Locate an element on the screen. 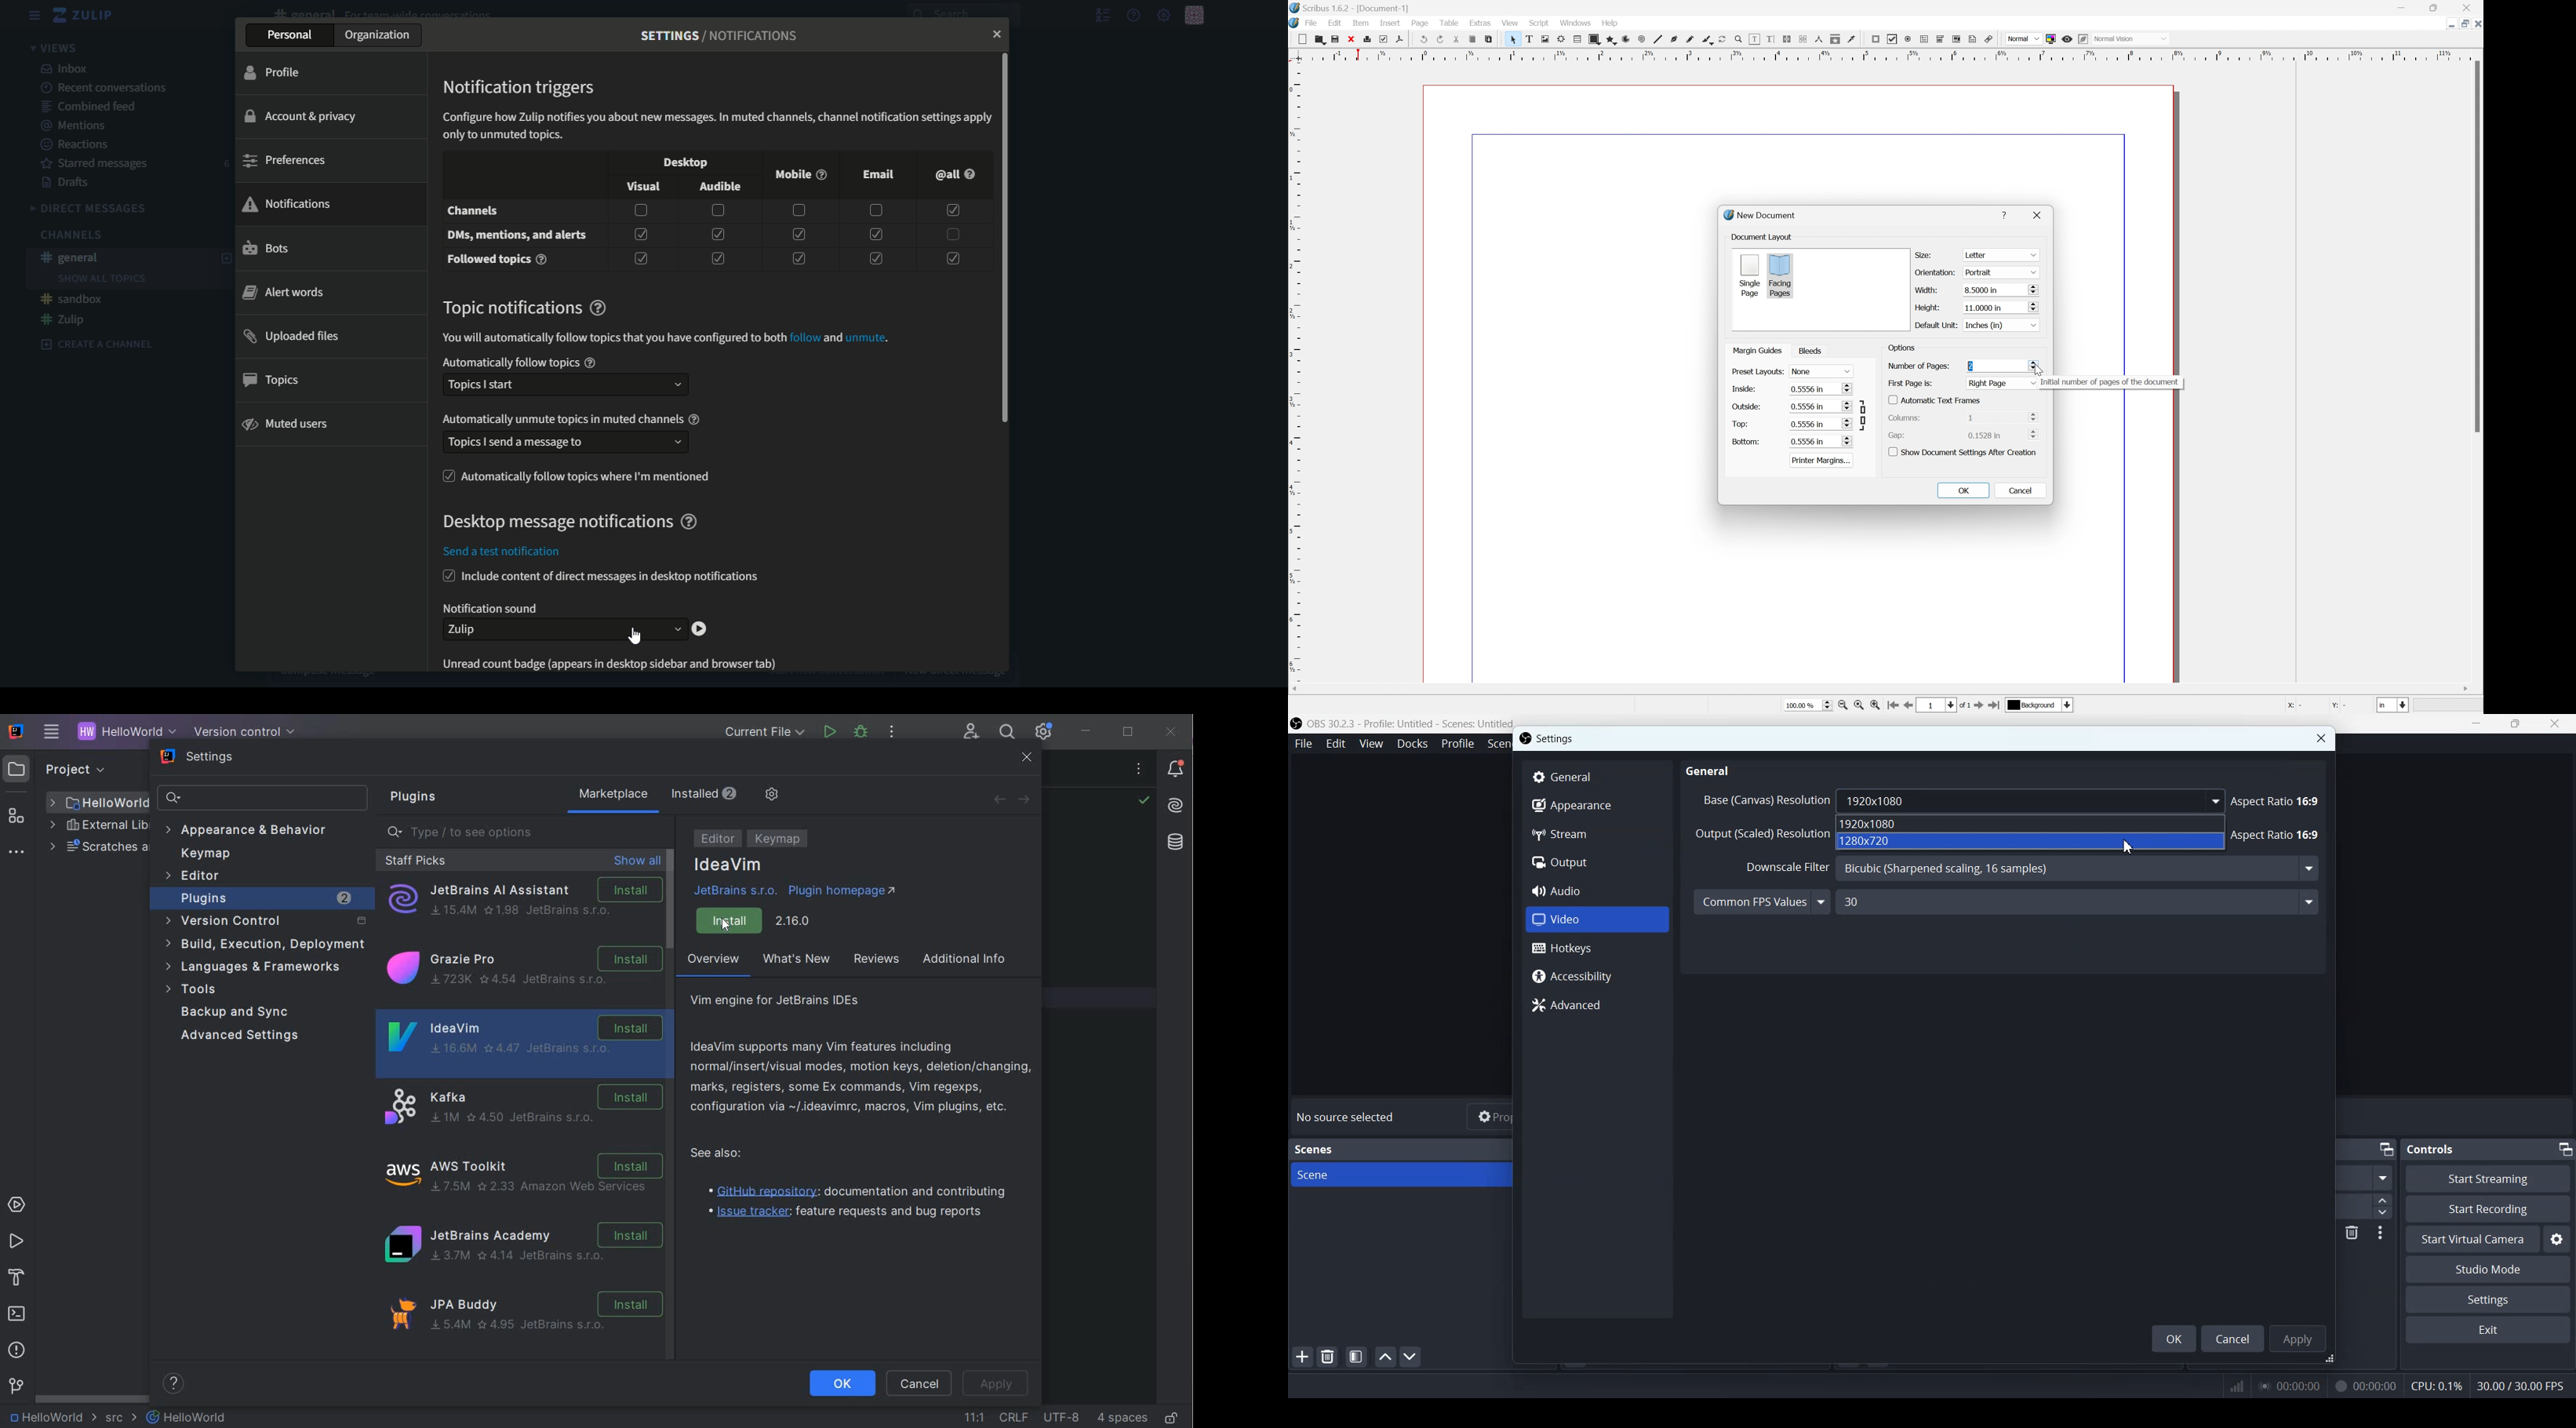  @all is located at coordinates (953, 175).